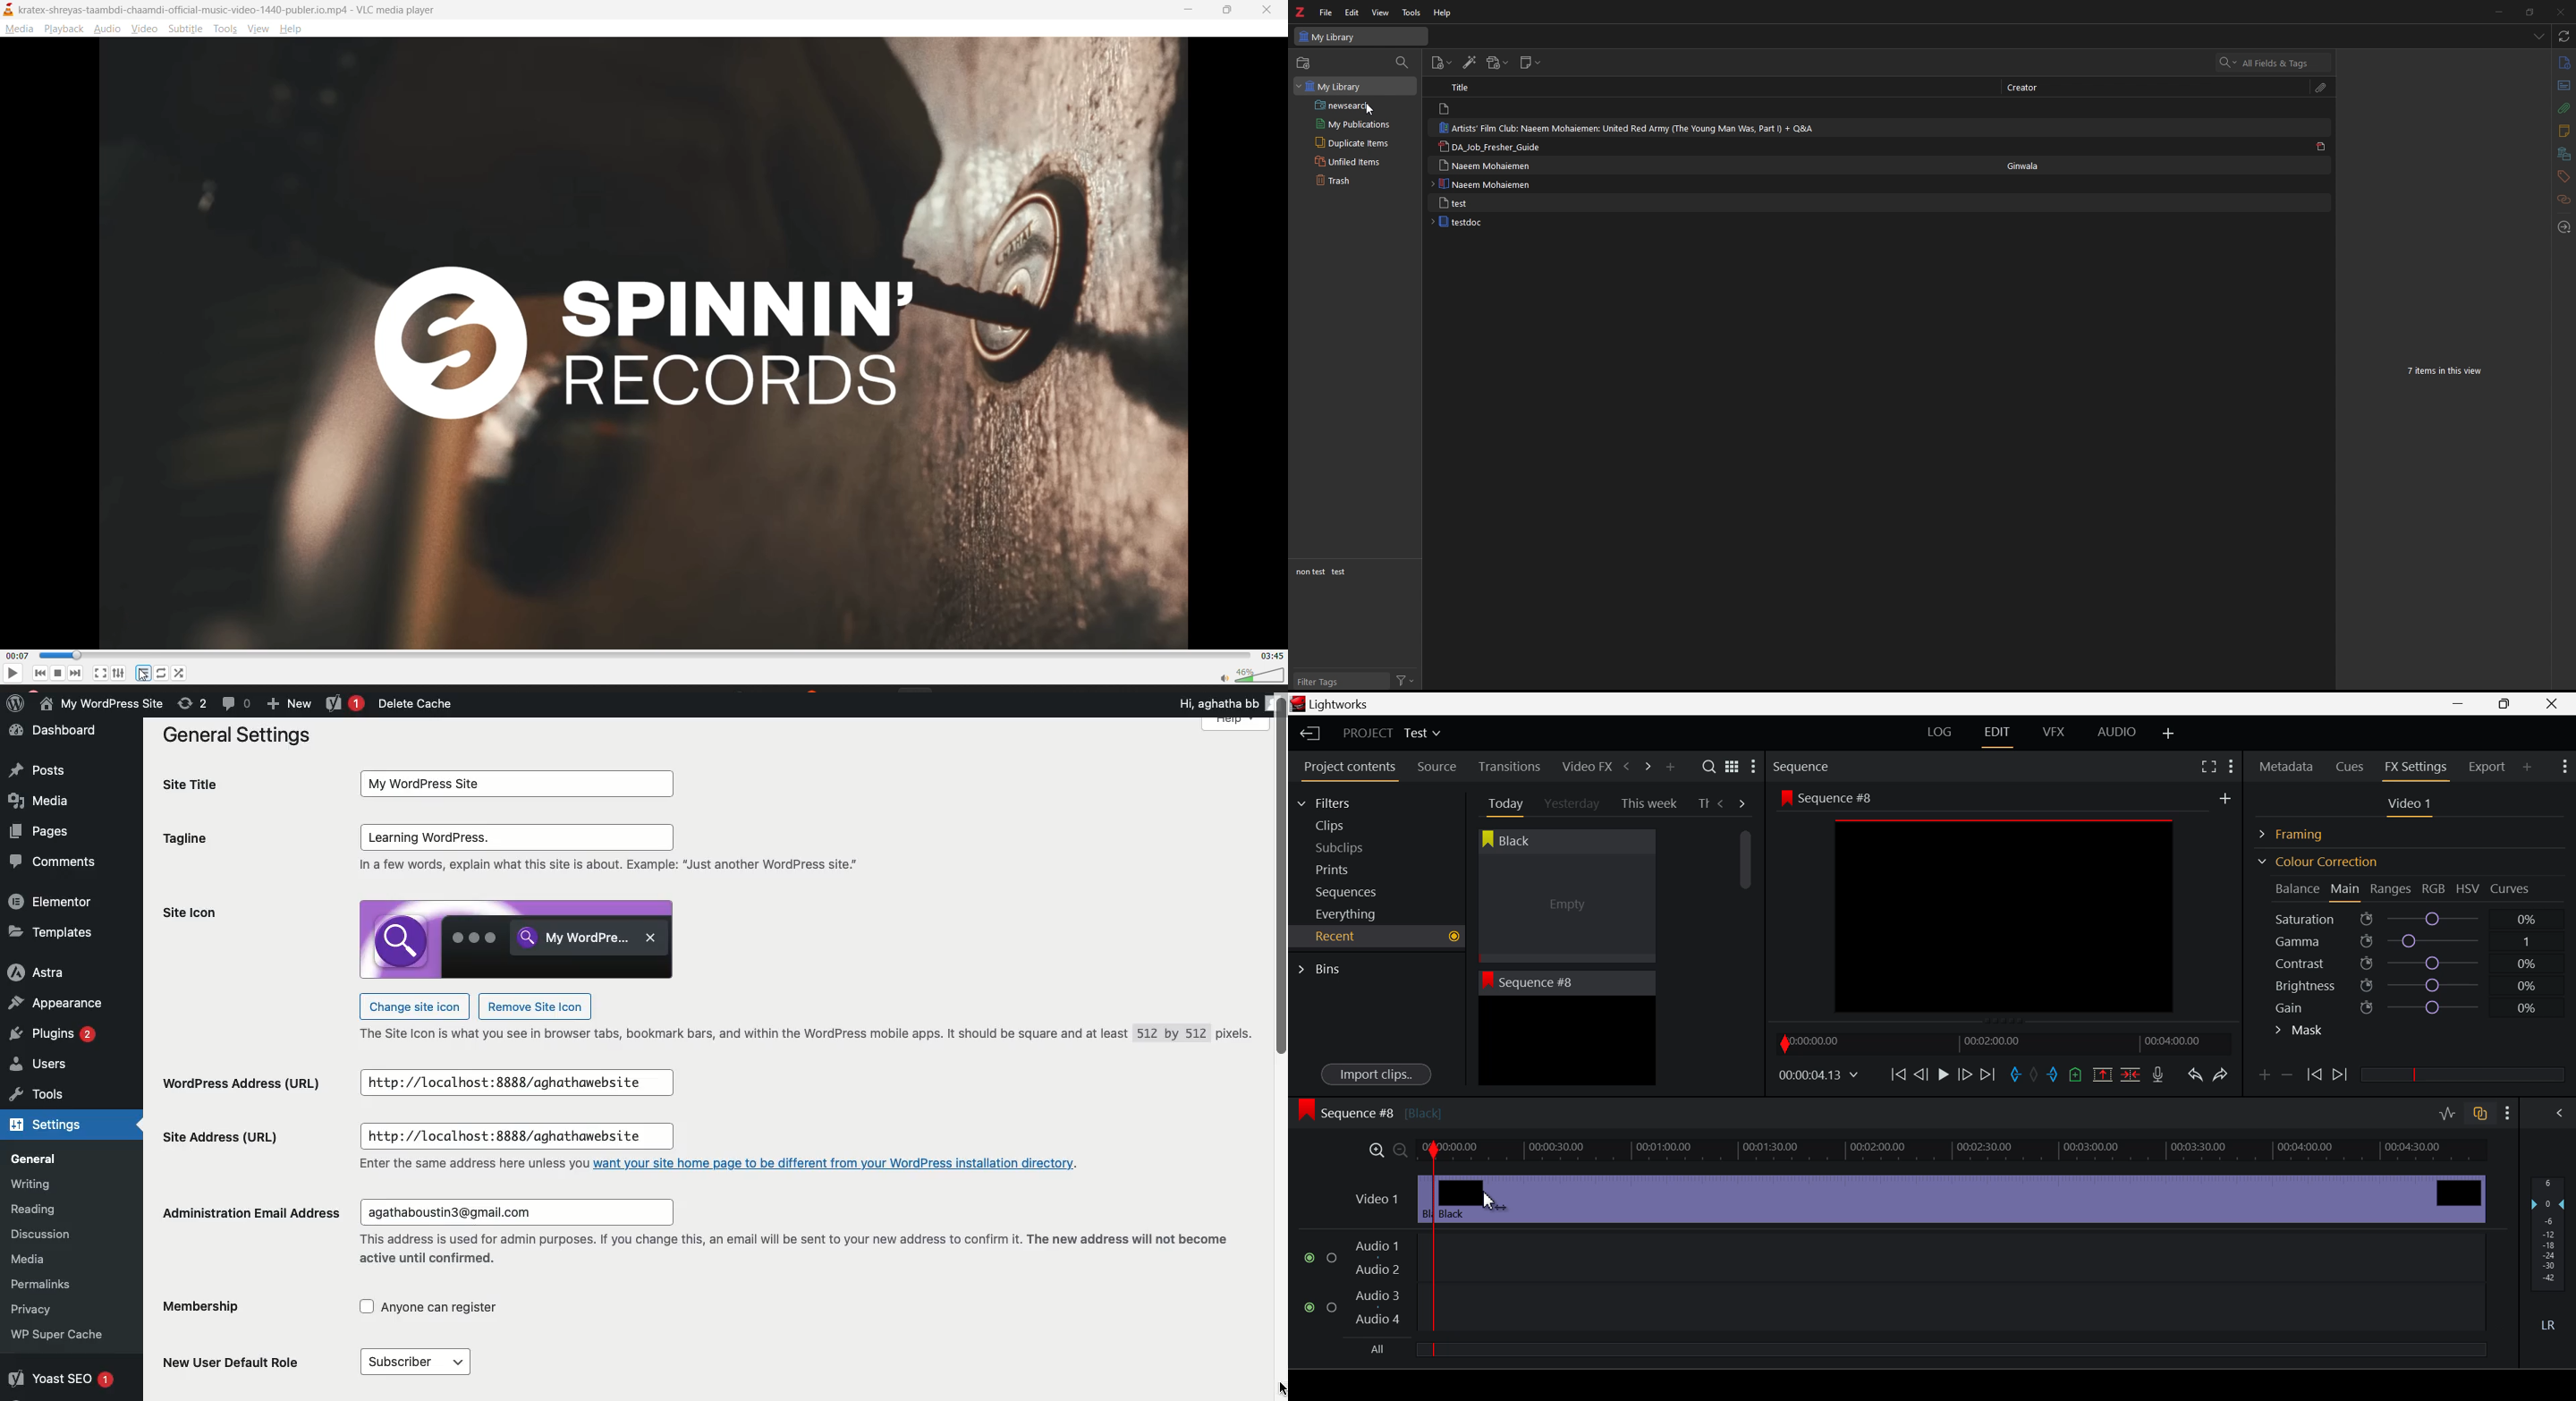  What do you see at coordinates (1351, 867) in the screenshot?
I see `Prints` at bounding box center [1351, 867].